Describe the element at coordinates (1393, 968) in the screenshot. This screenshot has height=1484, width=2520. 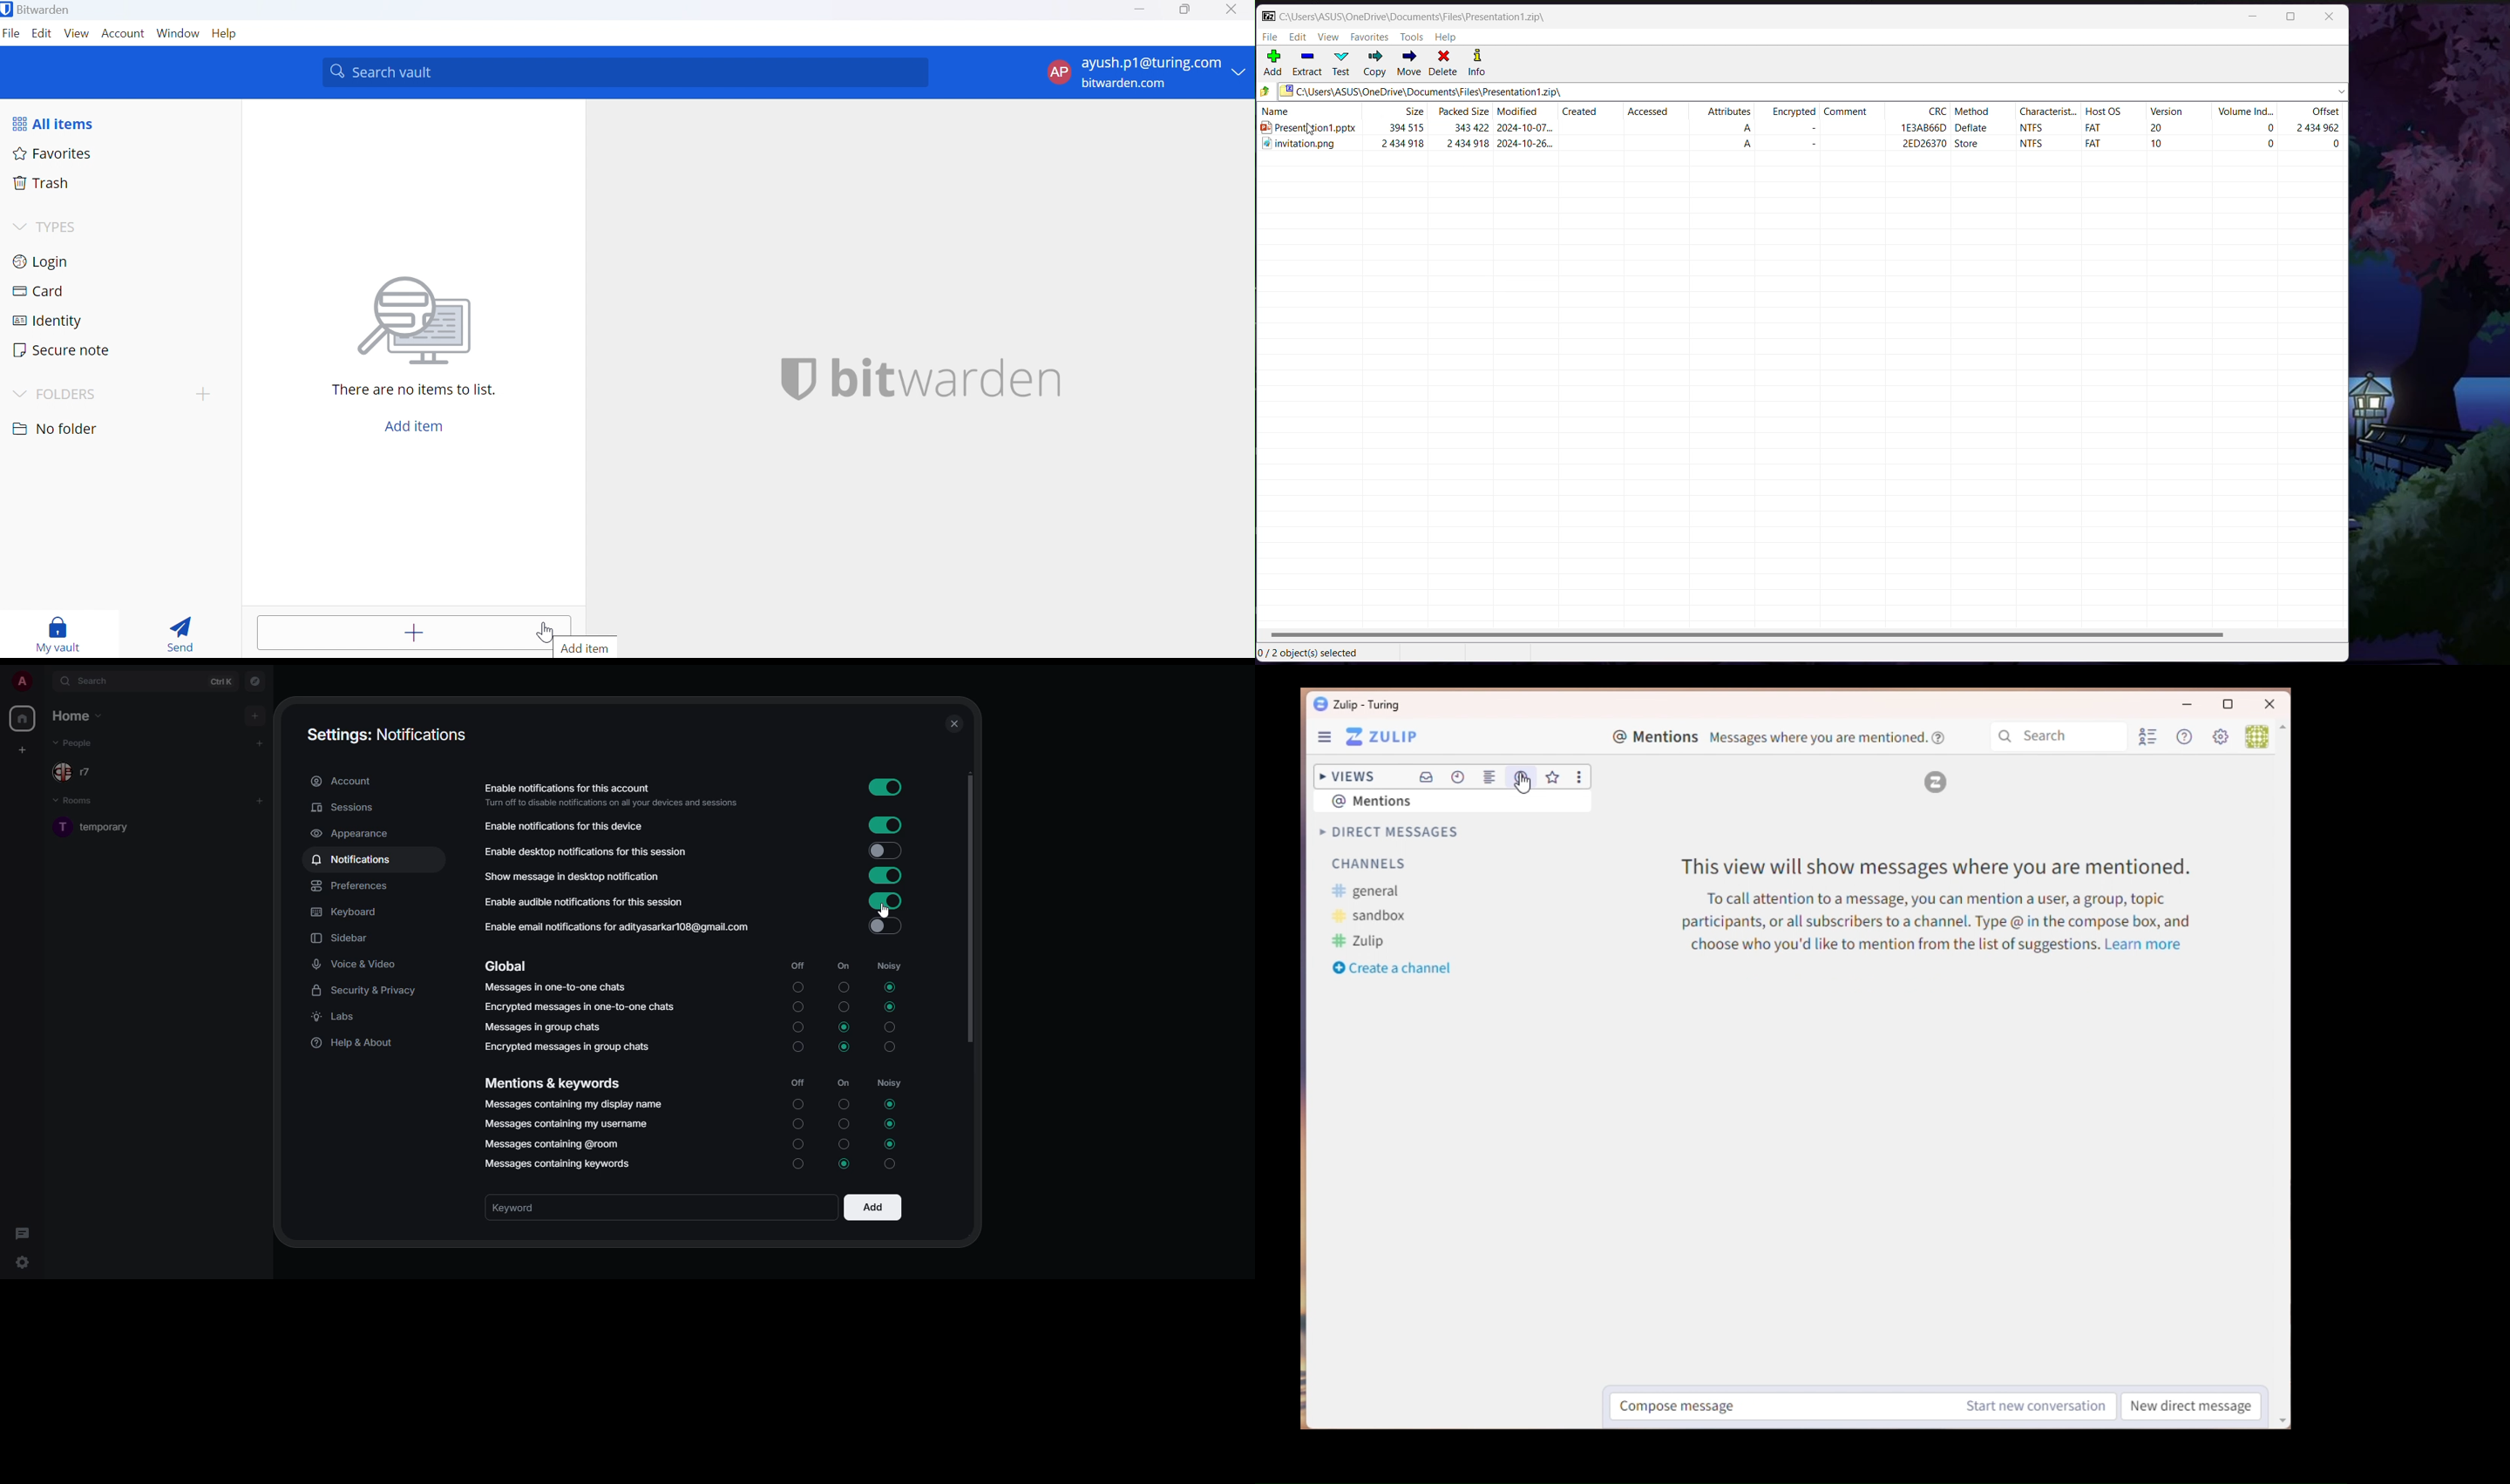
I see `Create a channel` at that location.